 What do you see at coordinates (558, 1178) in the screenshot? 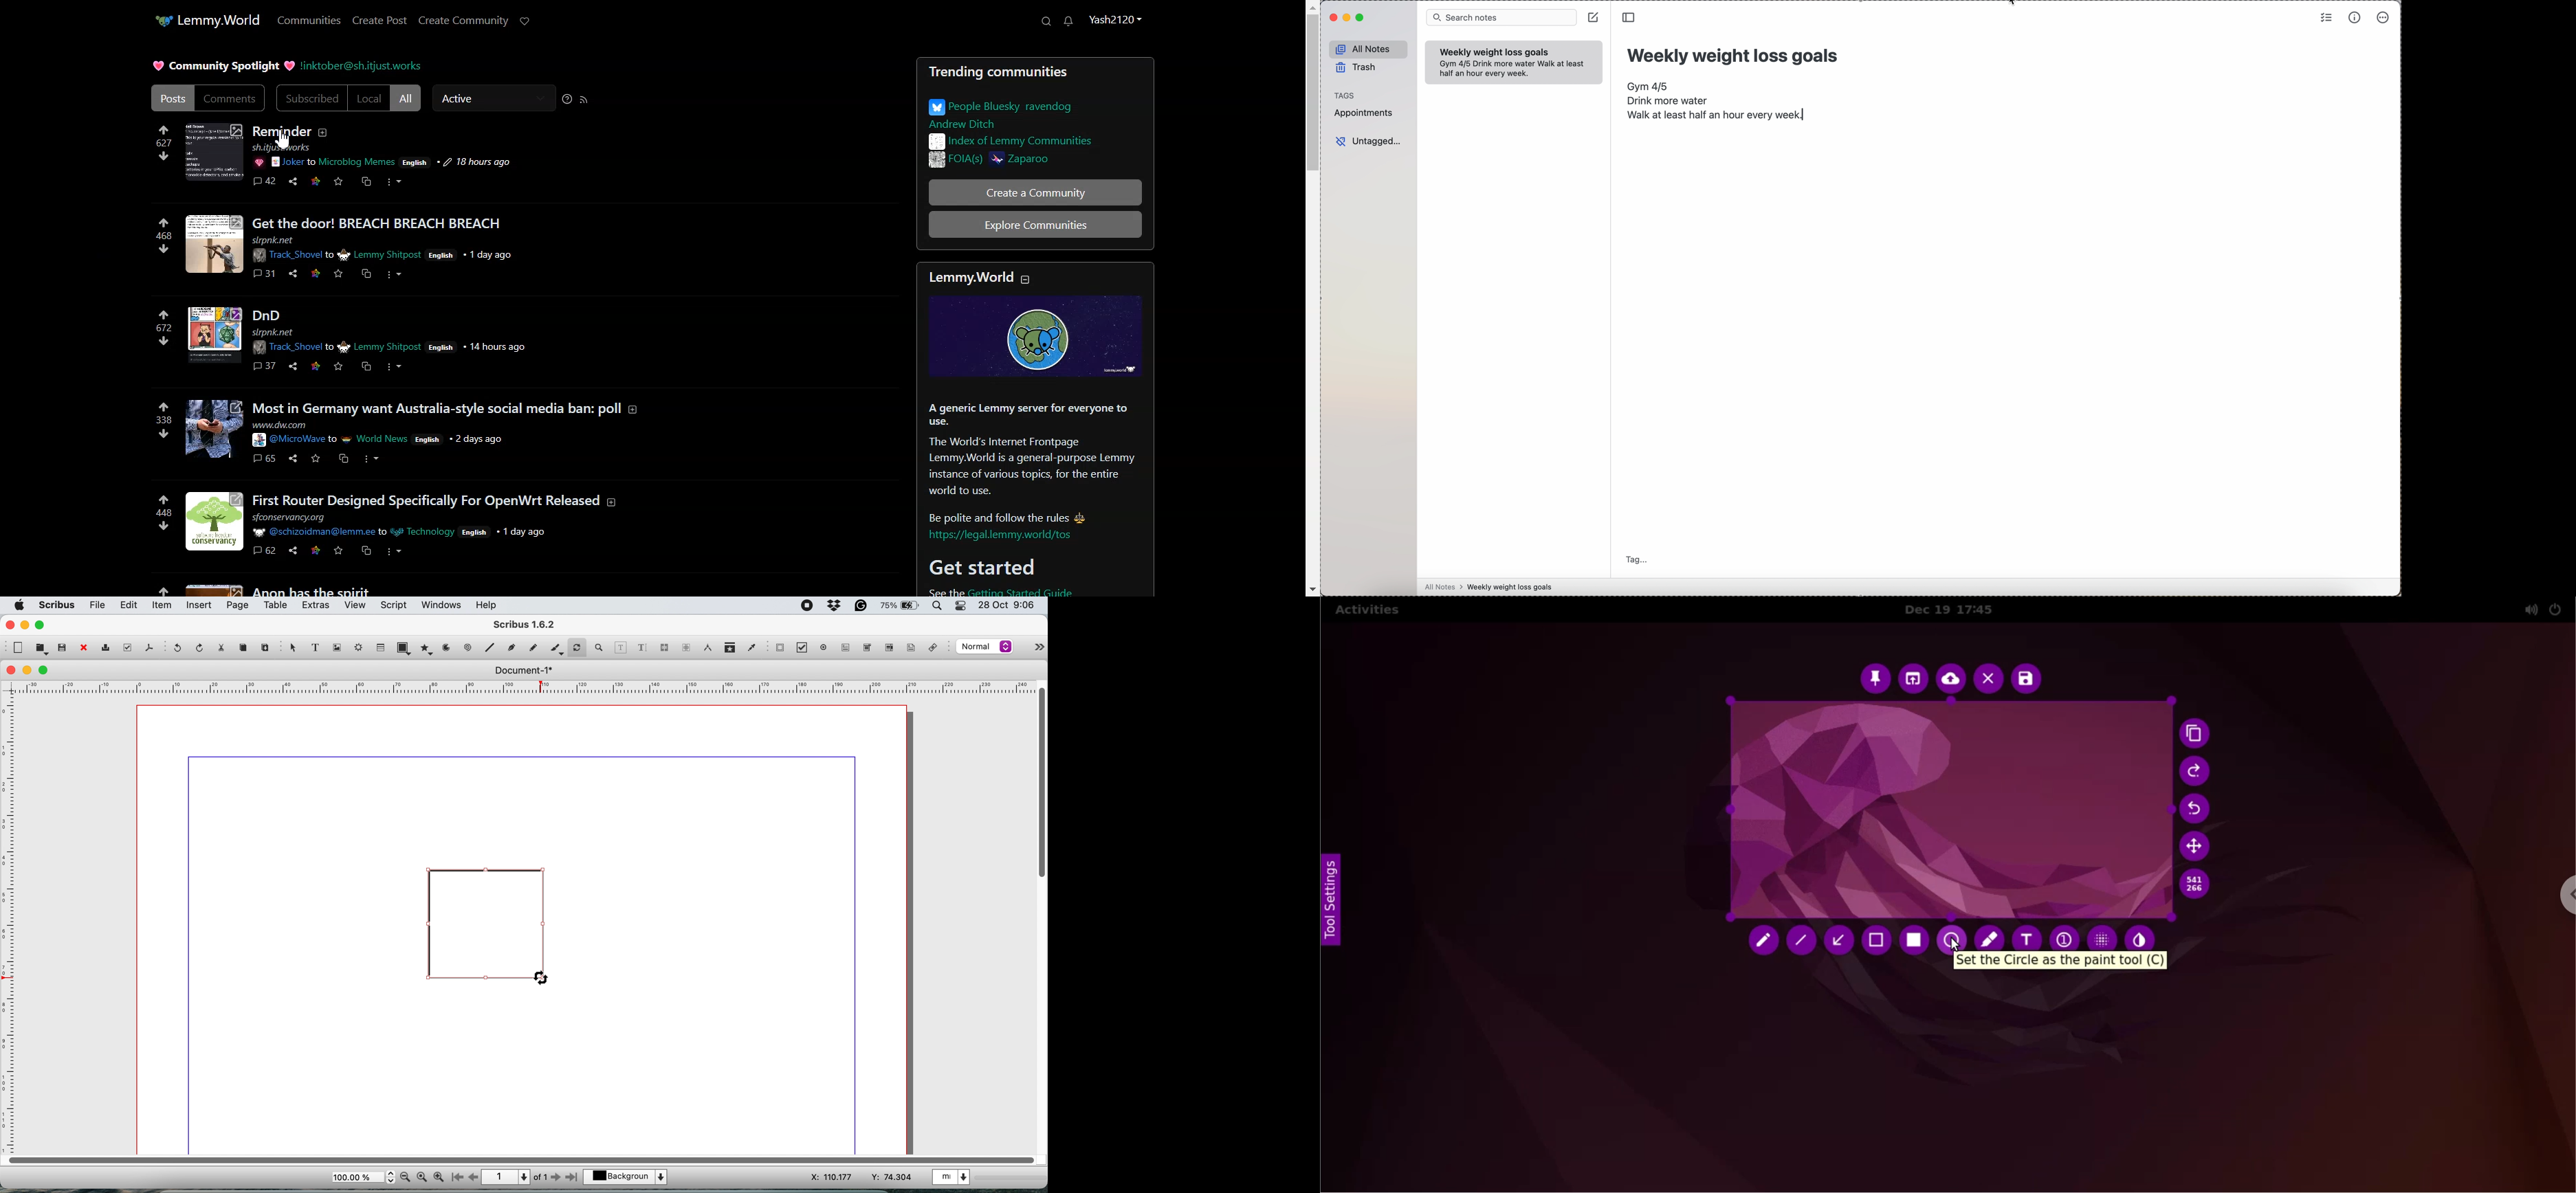
I see `next page` at bounding box center [558, 1178].